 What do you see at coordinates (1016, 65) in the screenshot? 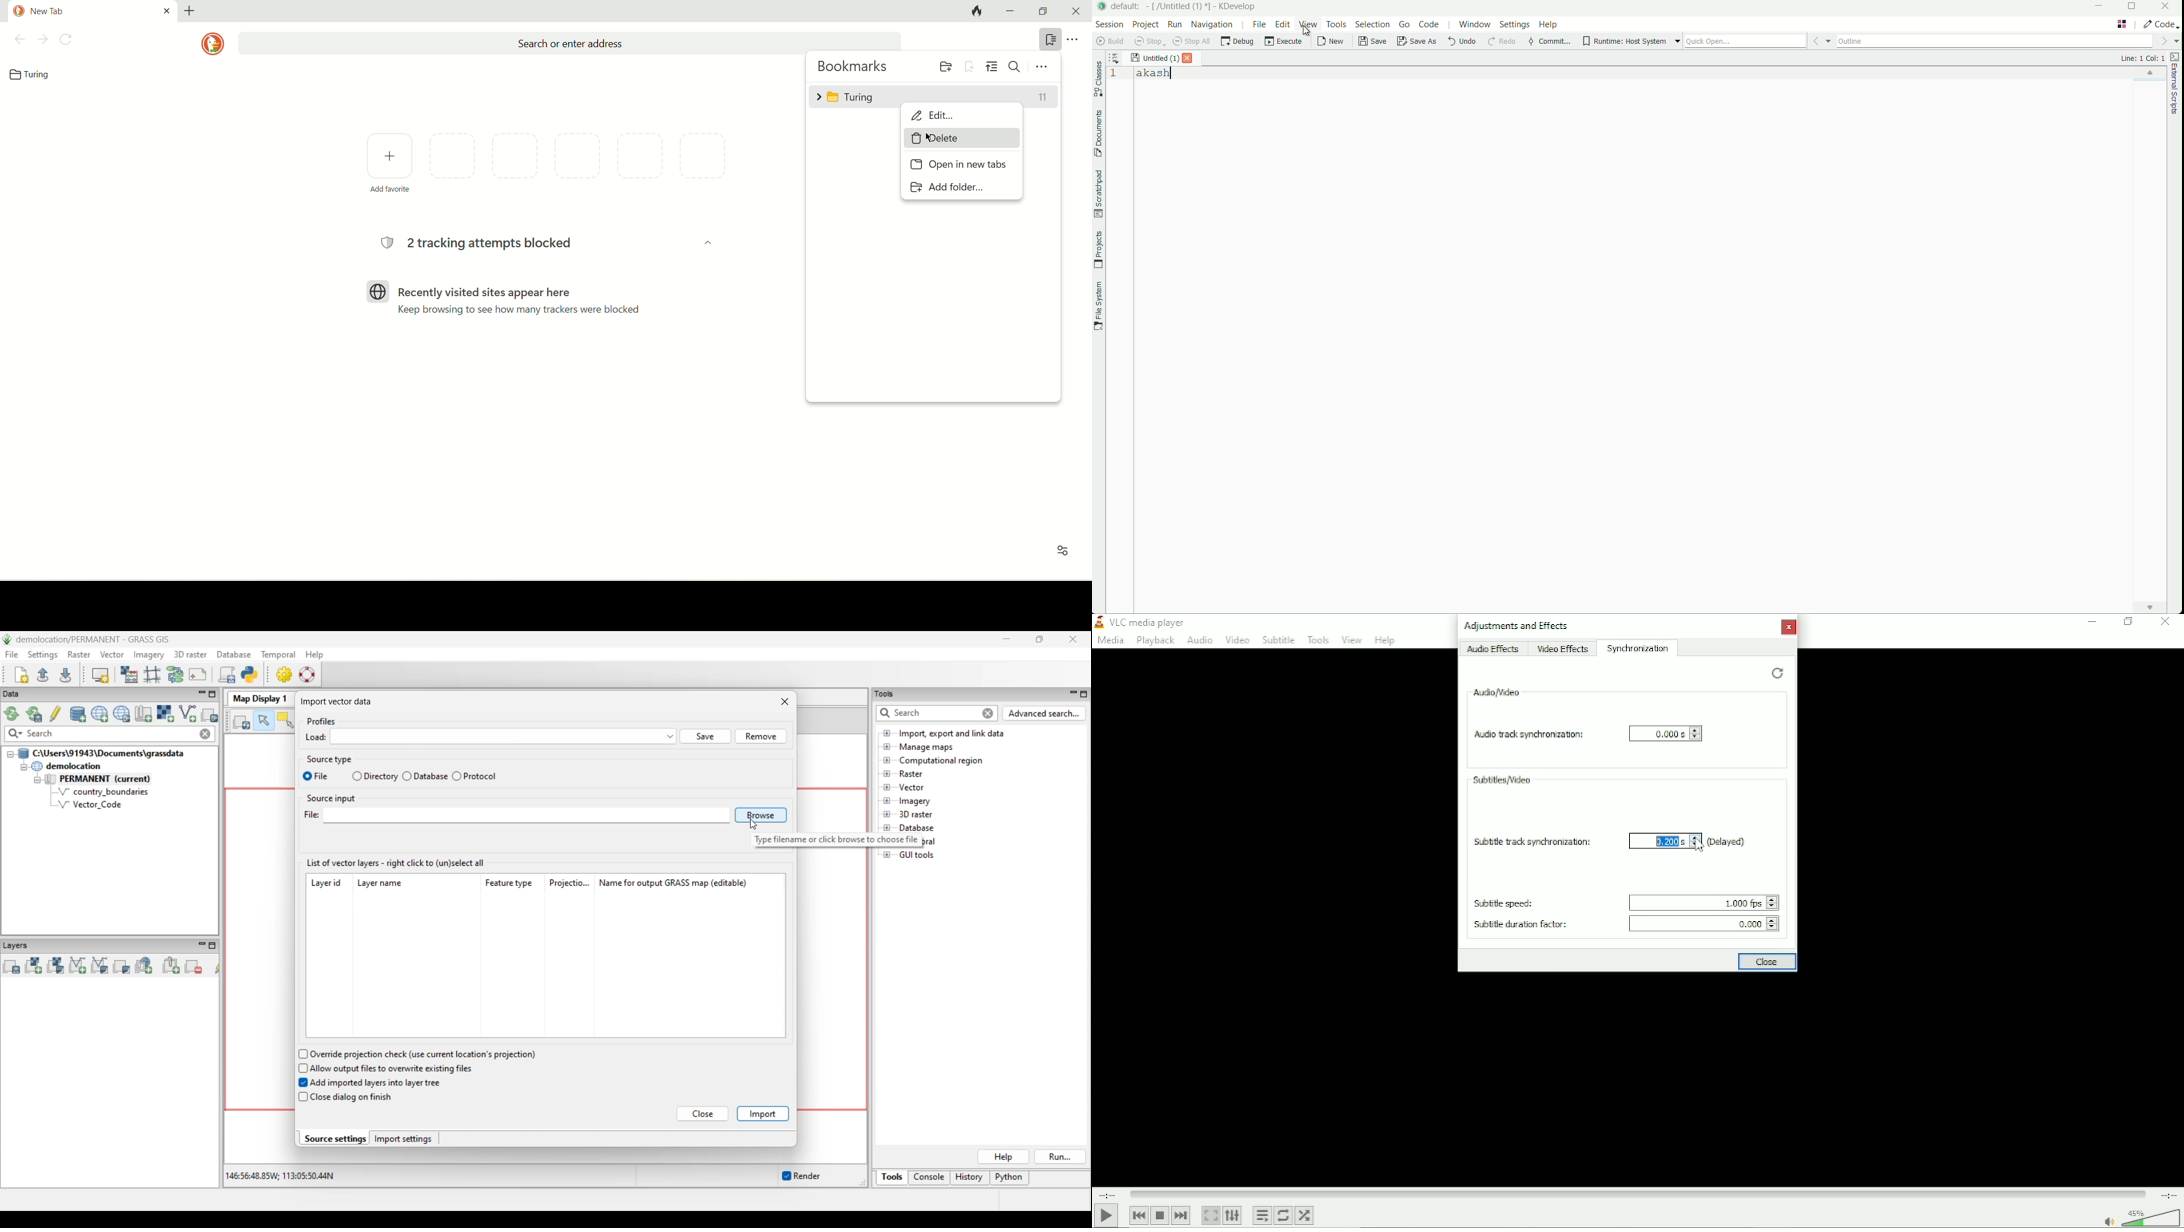
I see `search` at bounding box center [1016, 65].